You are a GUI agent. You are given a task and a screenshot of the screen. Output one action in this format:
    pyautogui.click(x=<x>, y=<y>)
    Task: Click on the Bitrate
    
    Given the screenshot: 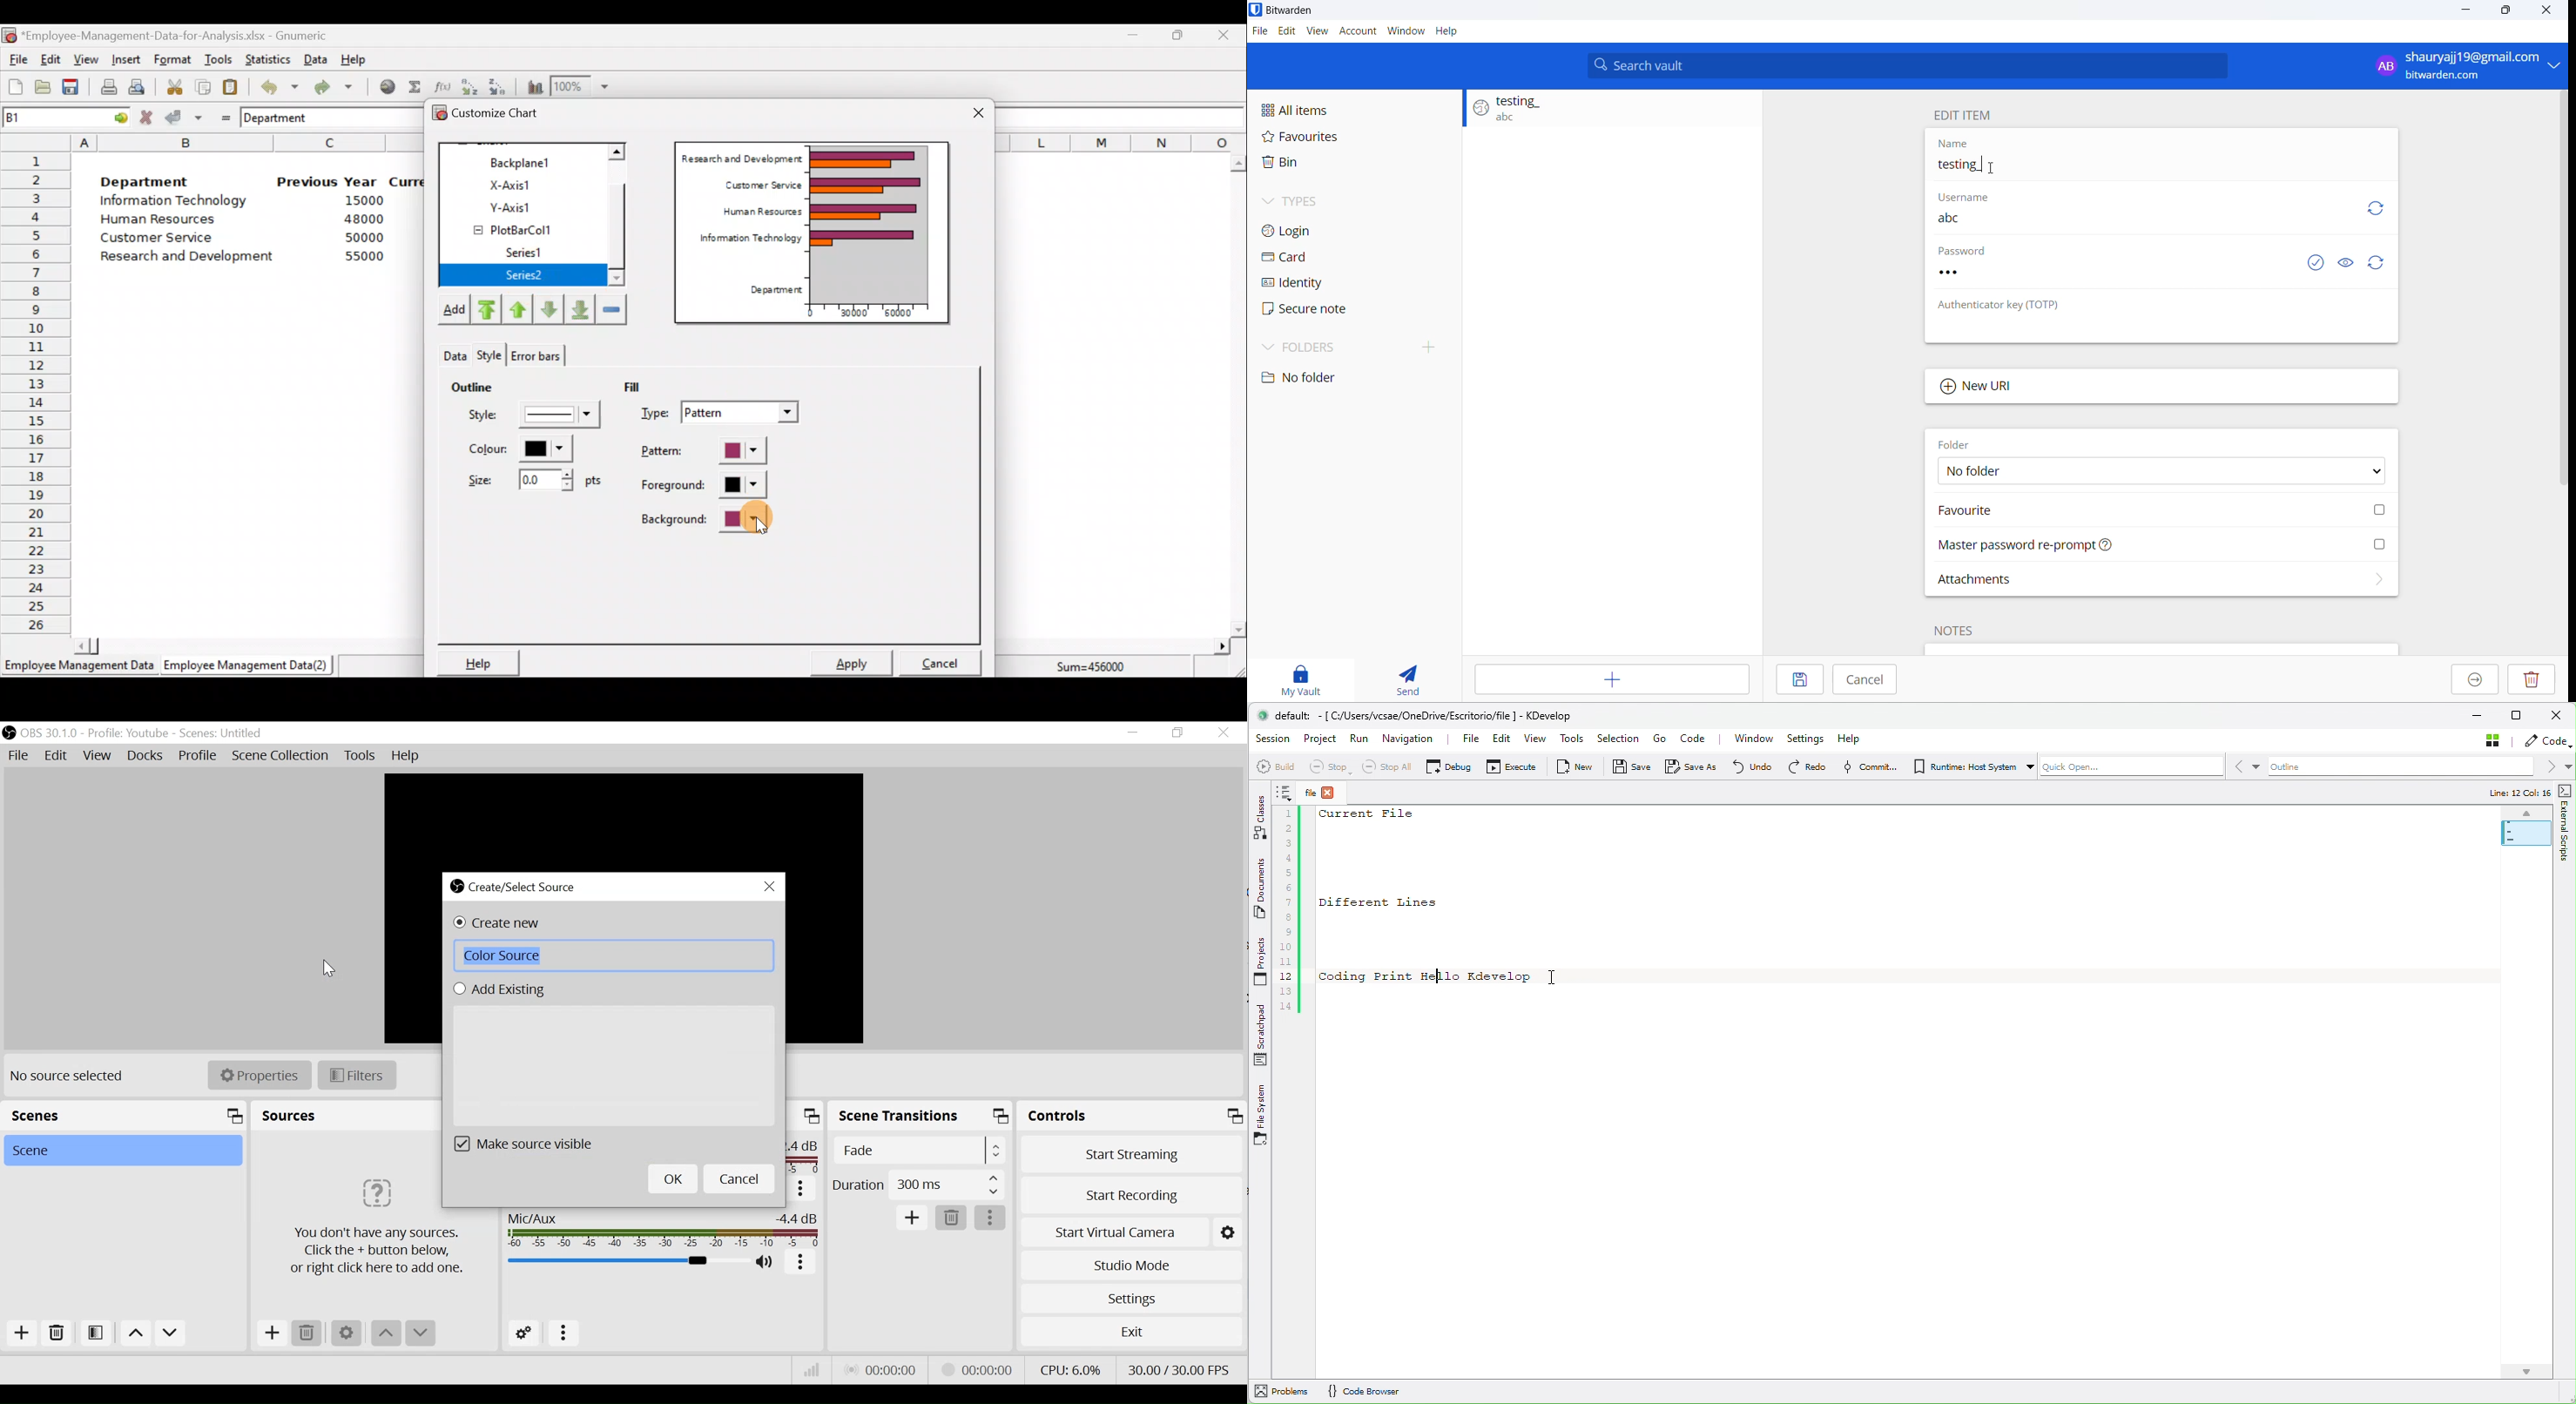 What is the action you would take?
    pyautogui.click(x=810, y=1370)
    